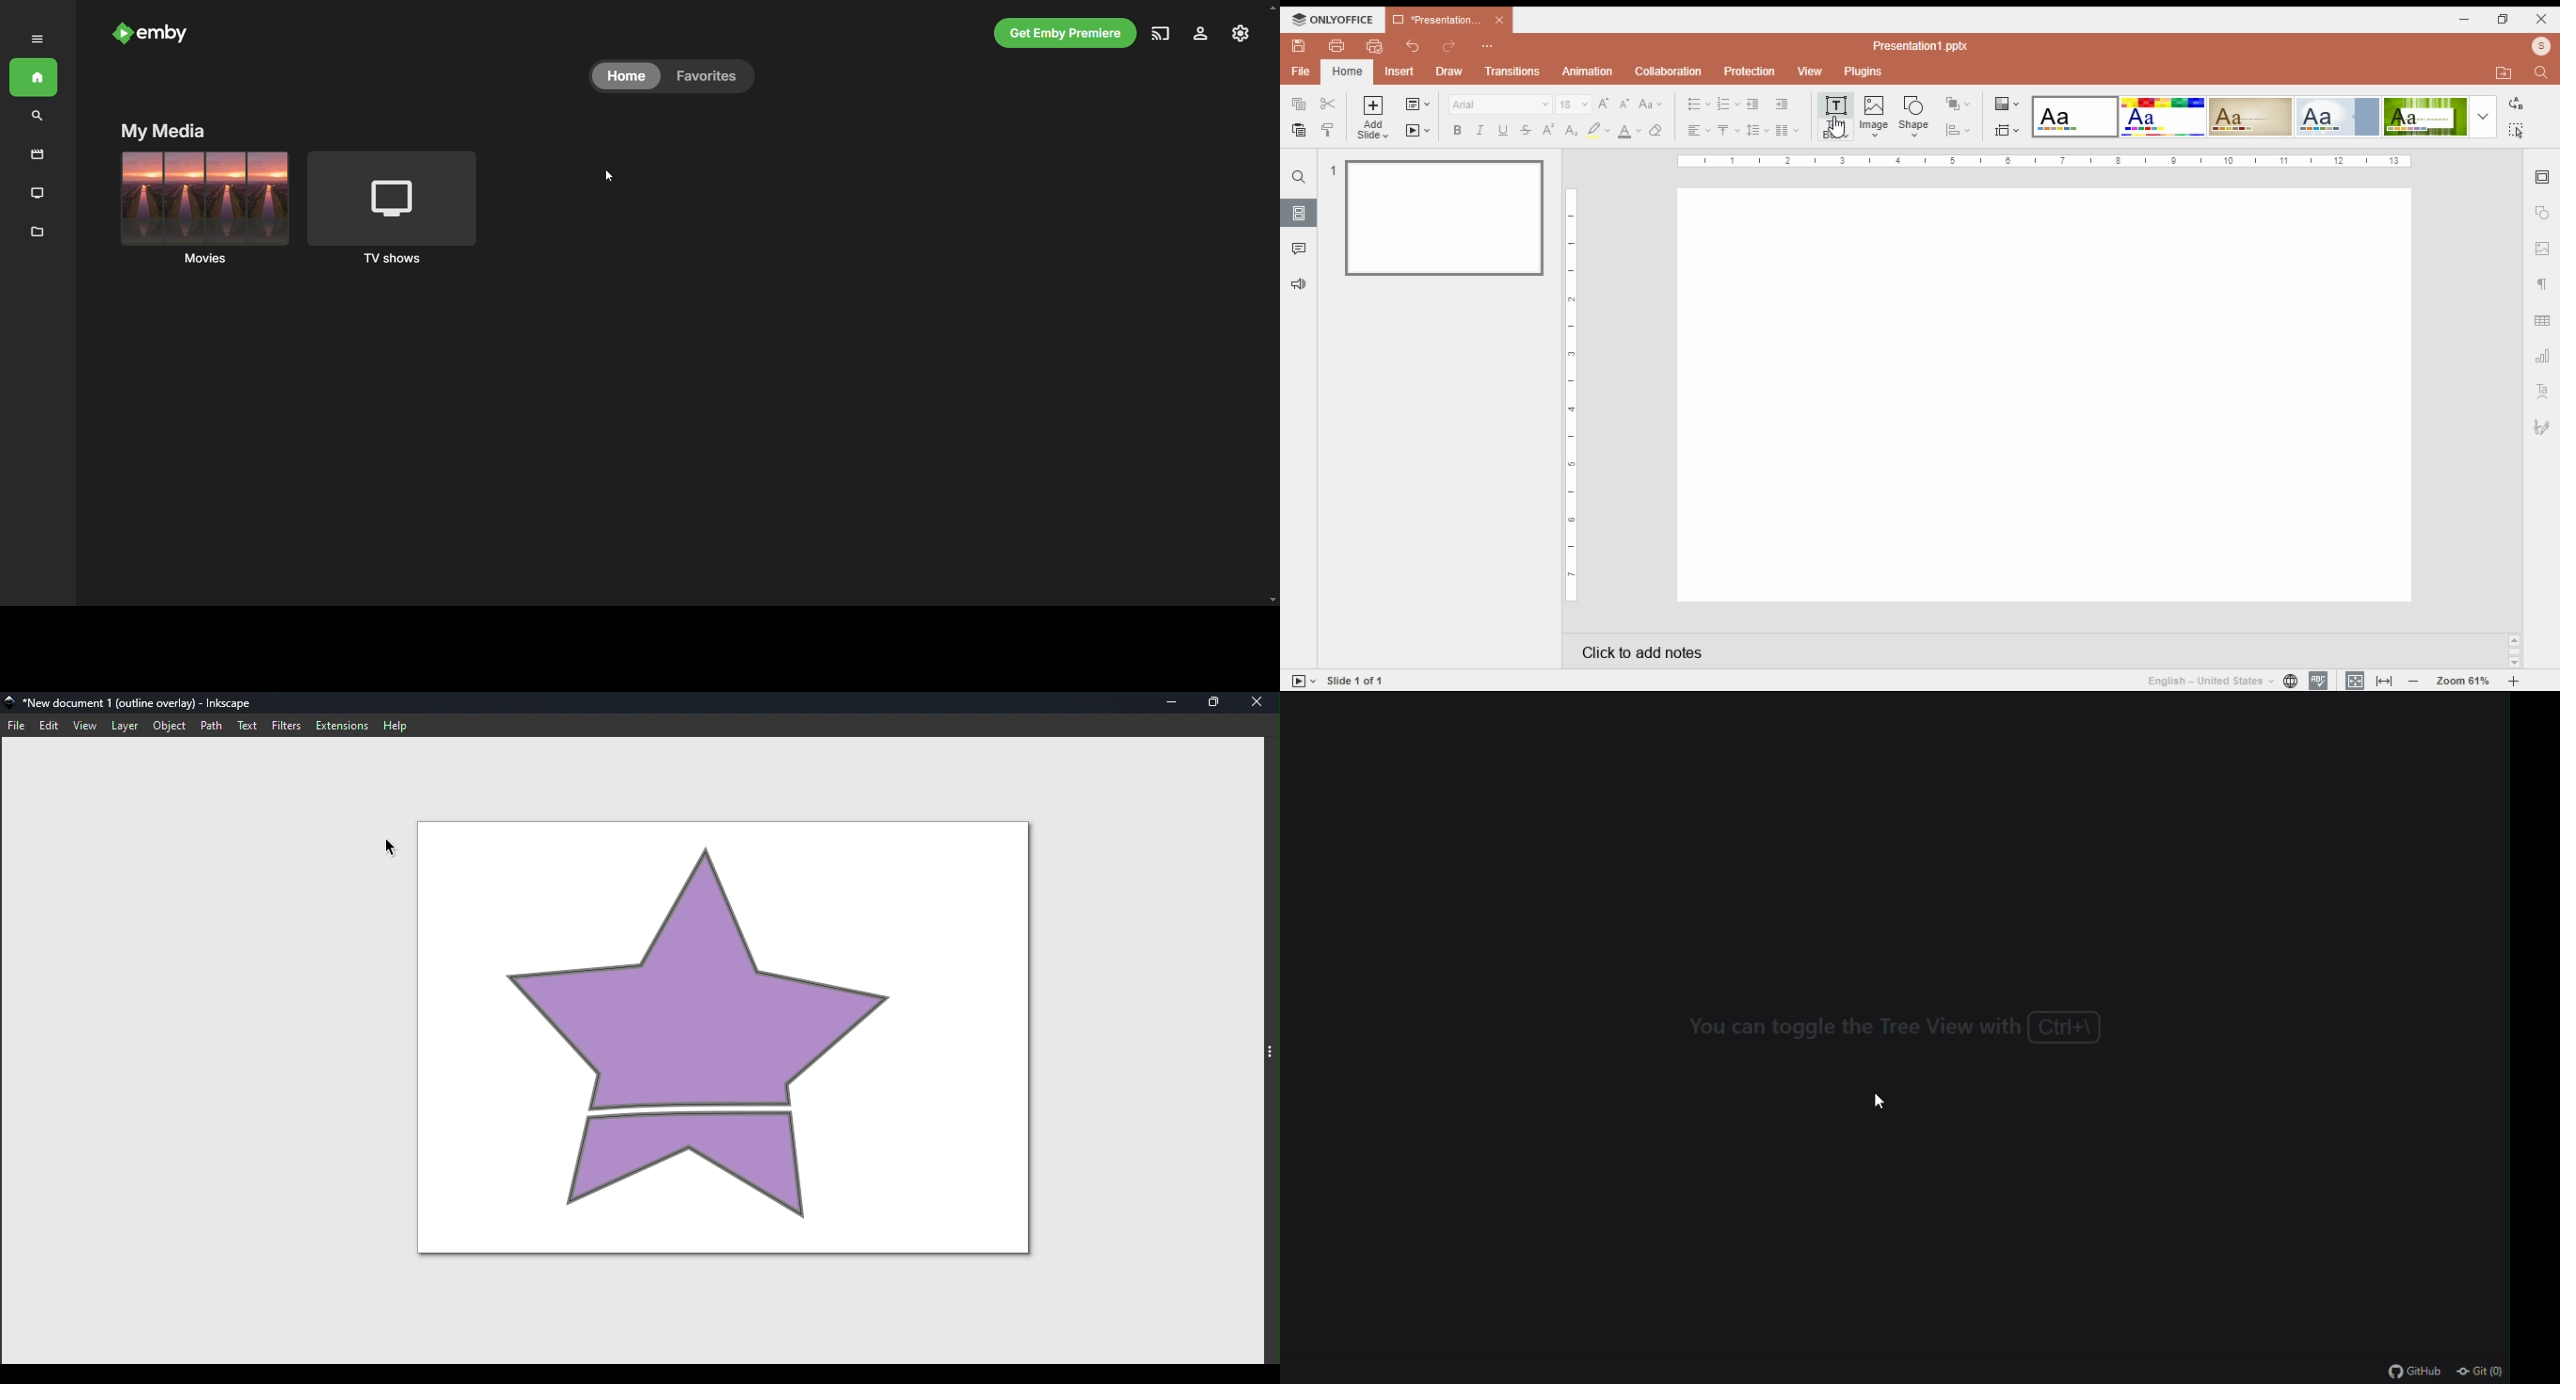 This screenshot has height=1400, width=2576. Describe the element at coordinates (1759, 130) in the screenshot. I see `line spacing` at that location.